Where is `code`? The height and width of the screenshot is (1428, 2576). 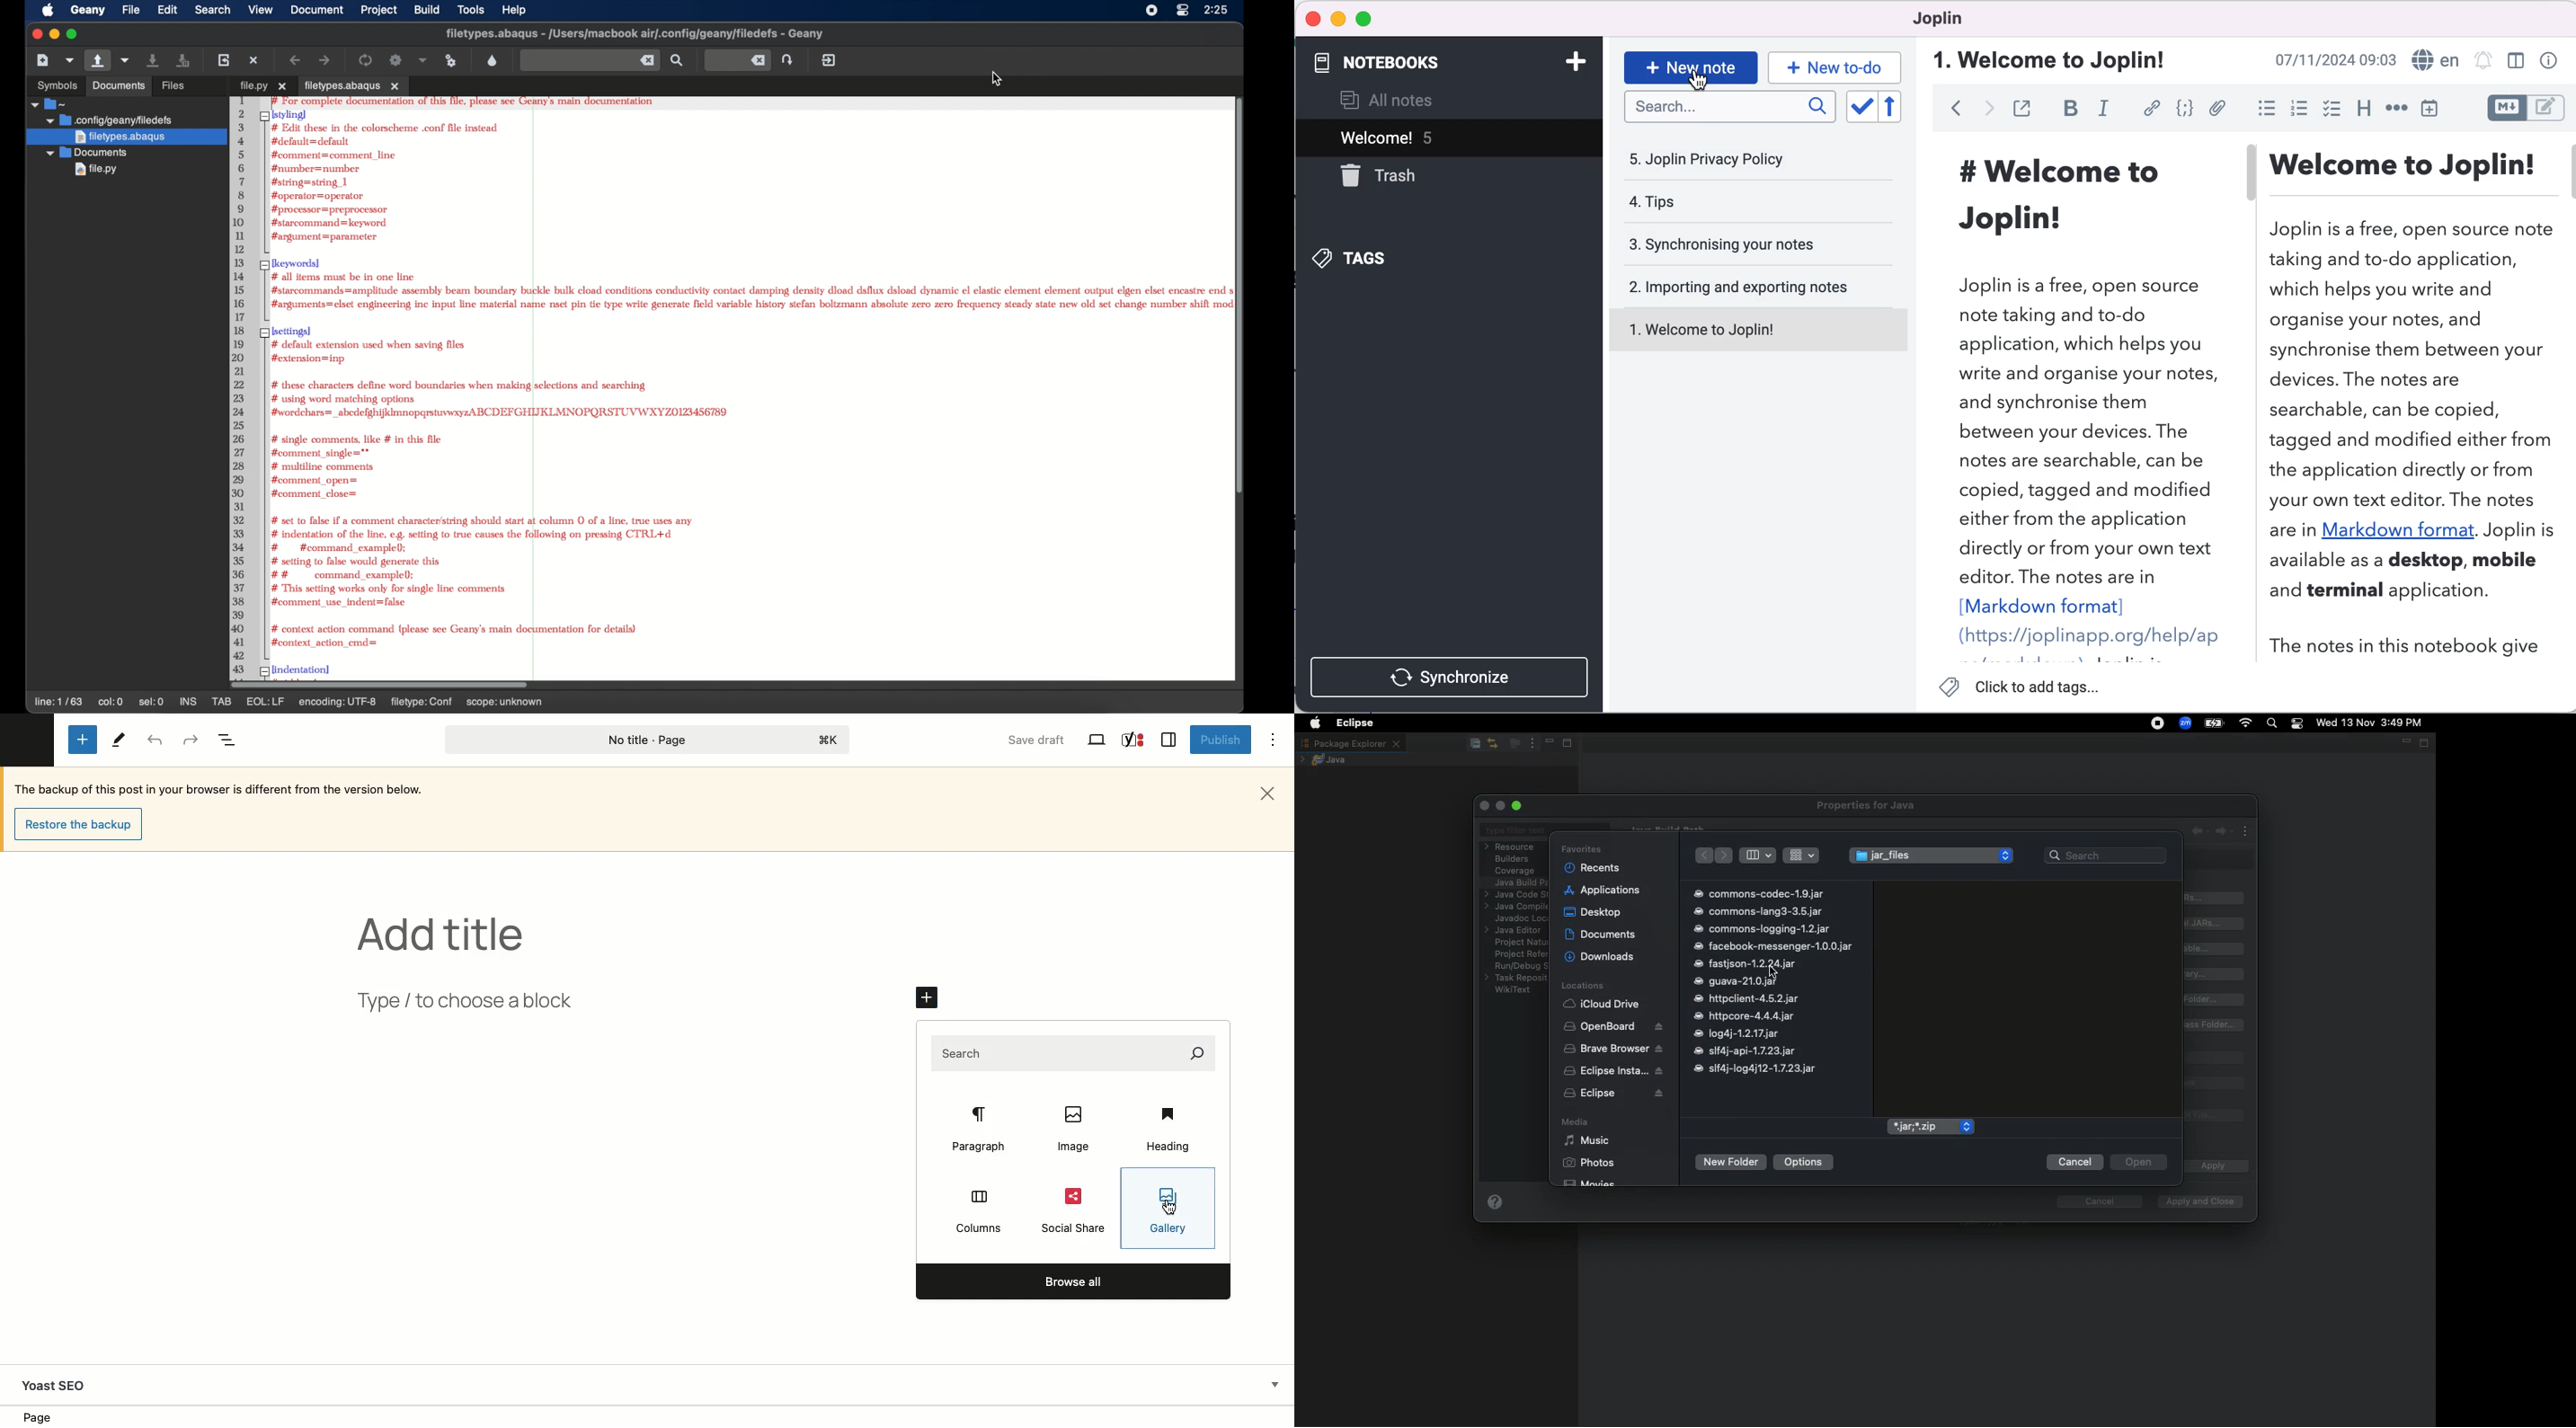
code is located at coordinates (2185, 108).